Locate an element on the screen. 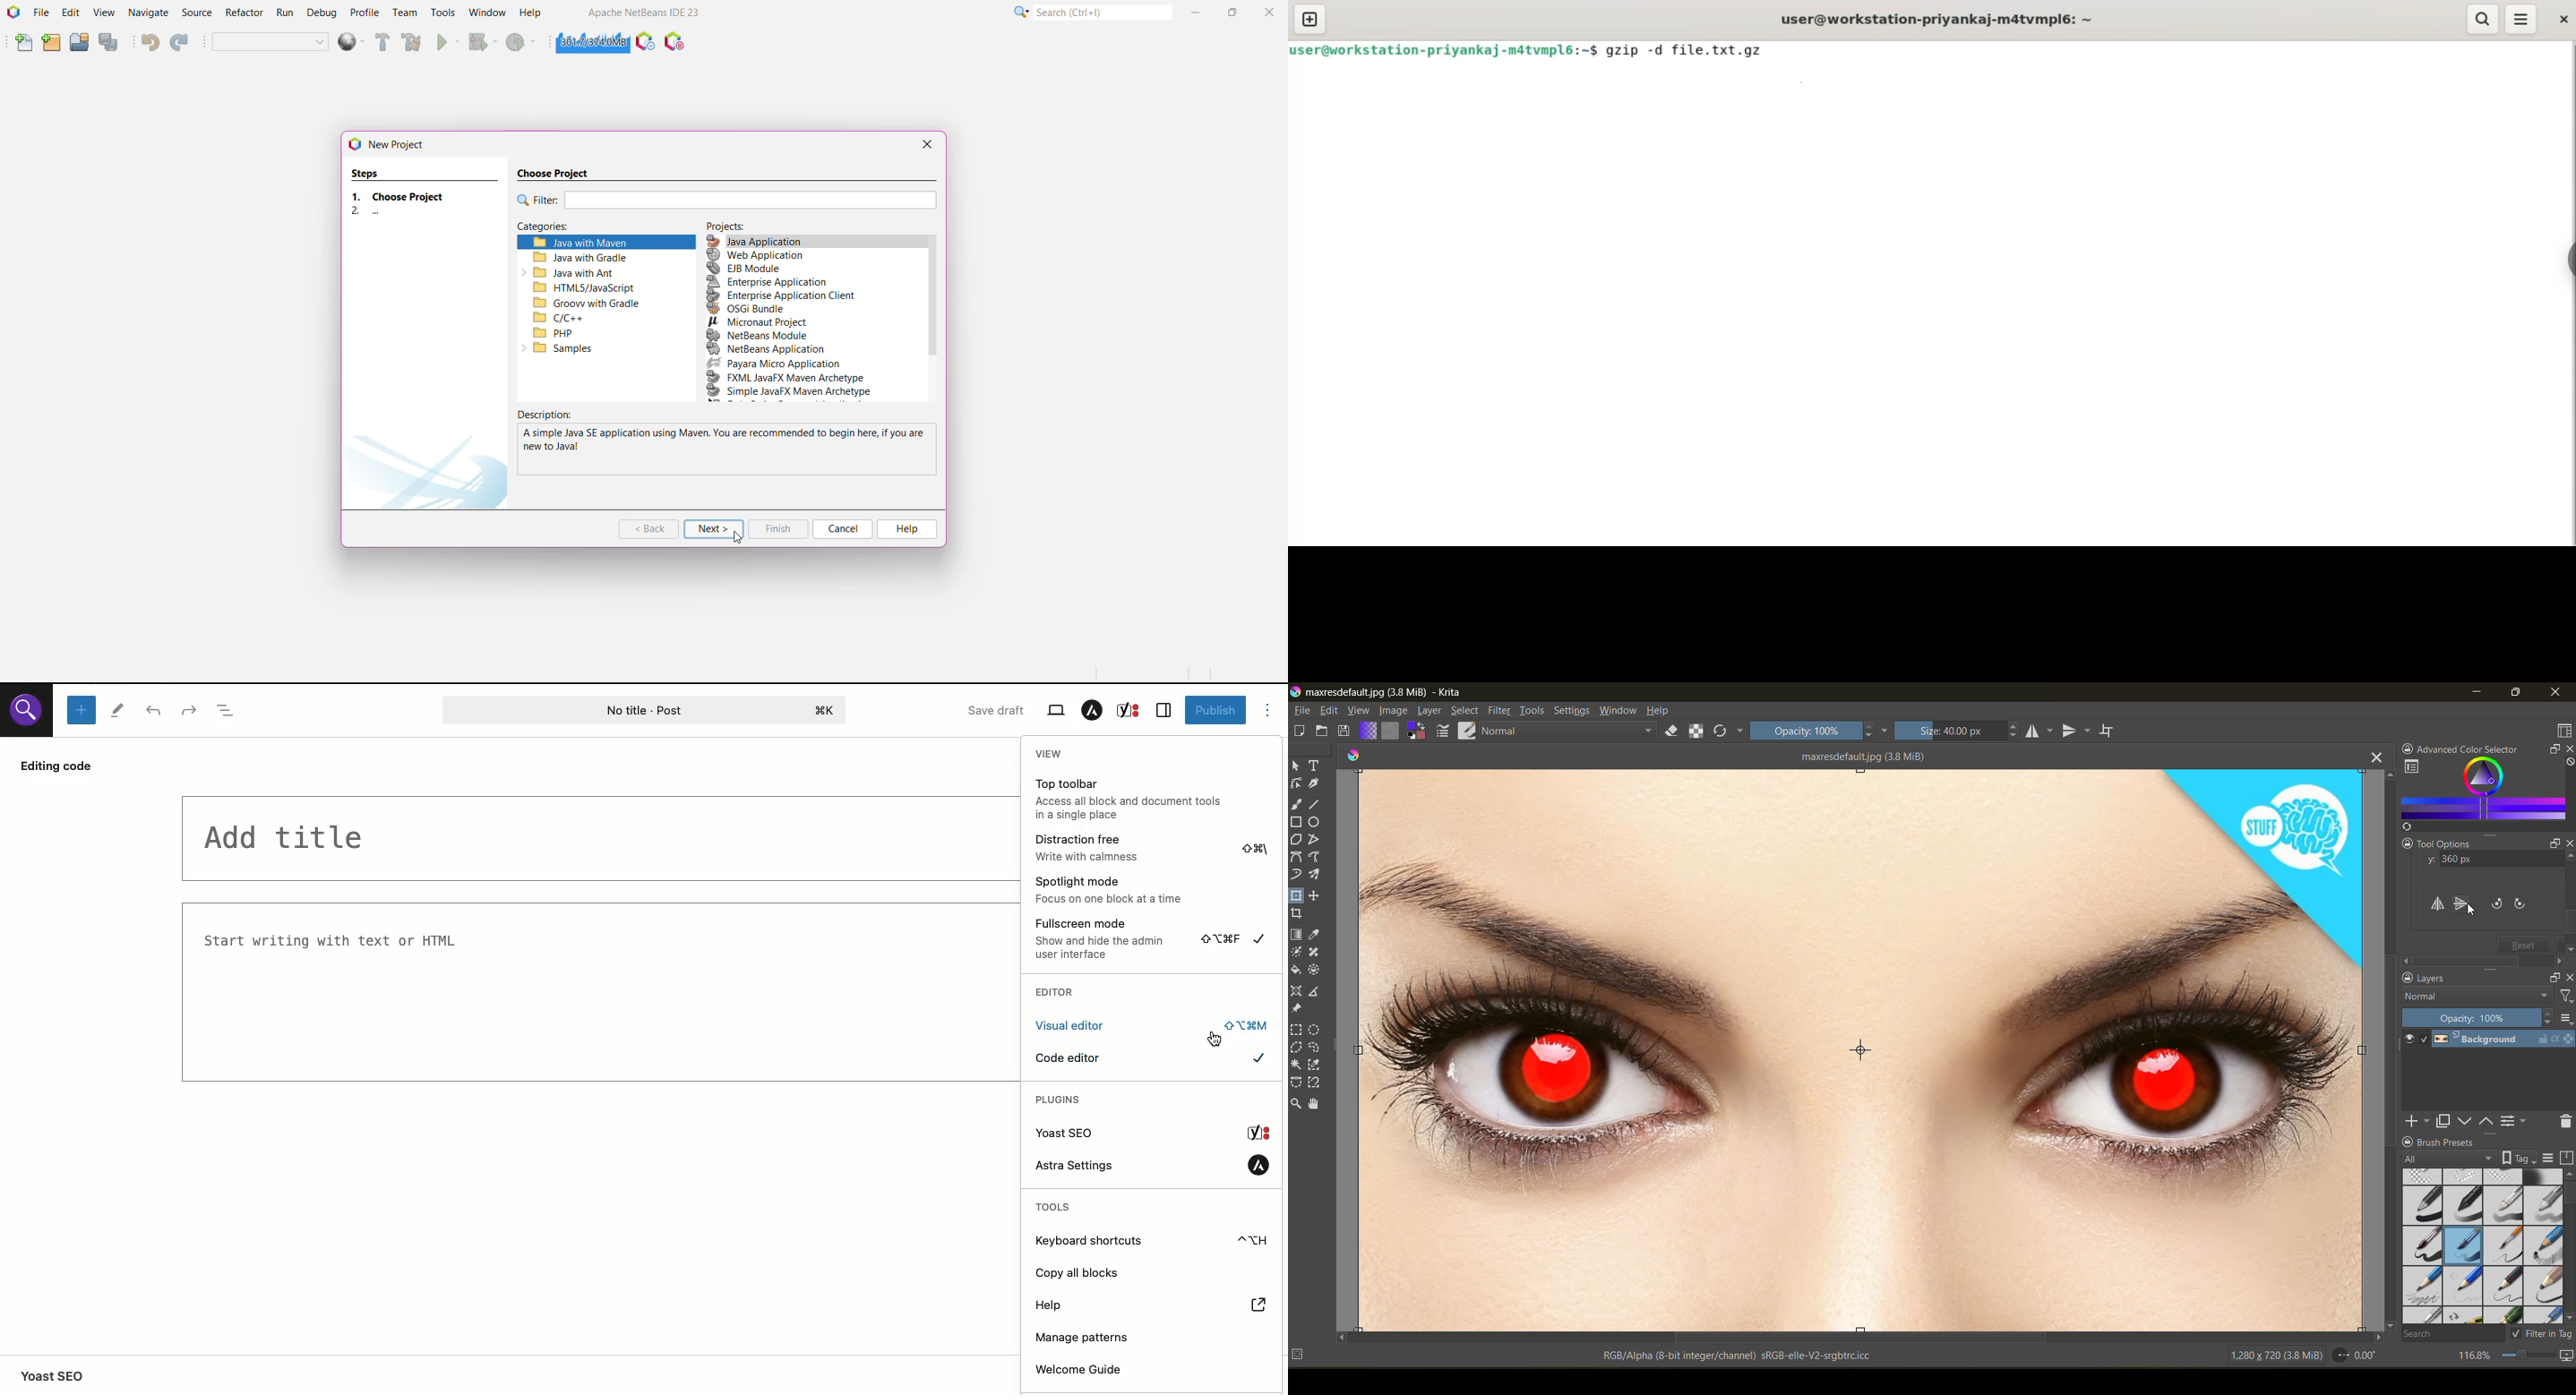  Yoast is located at coordinates (1151, 1134).